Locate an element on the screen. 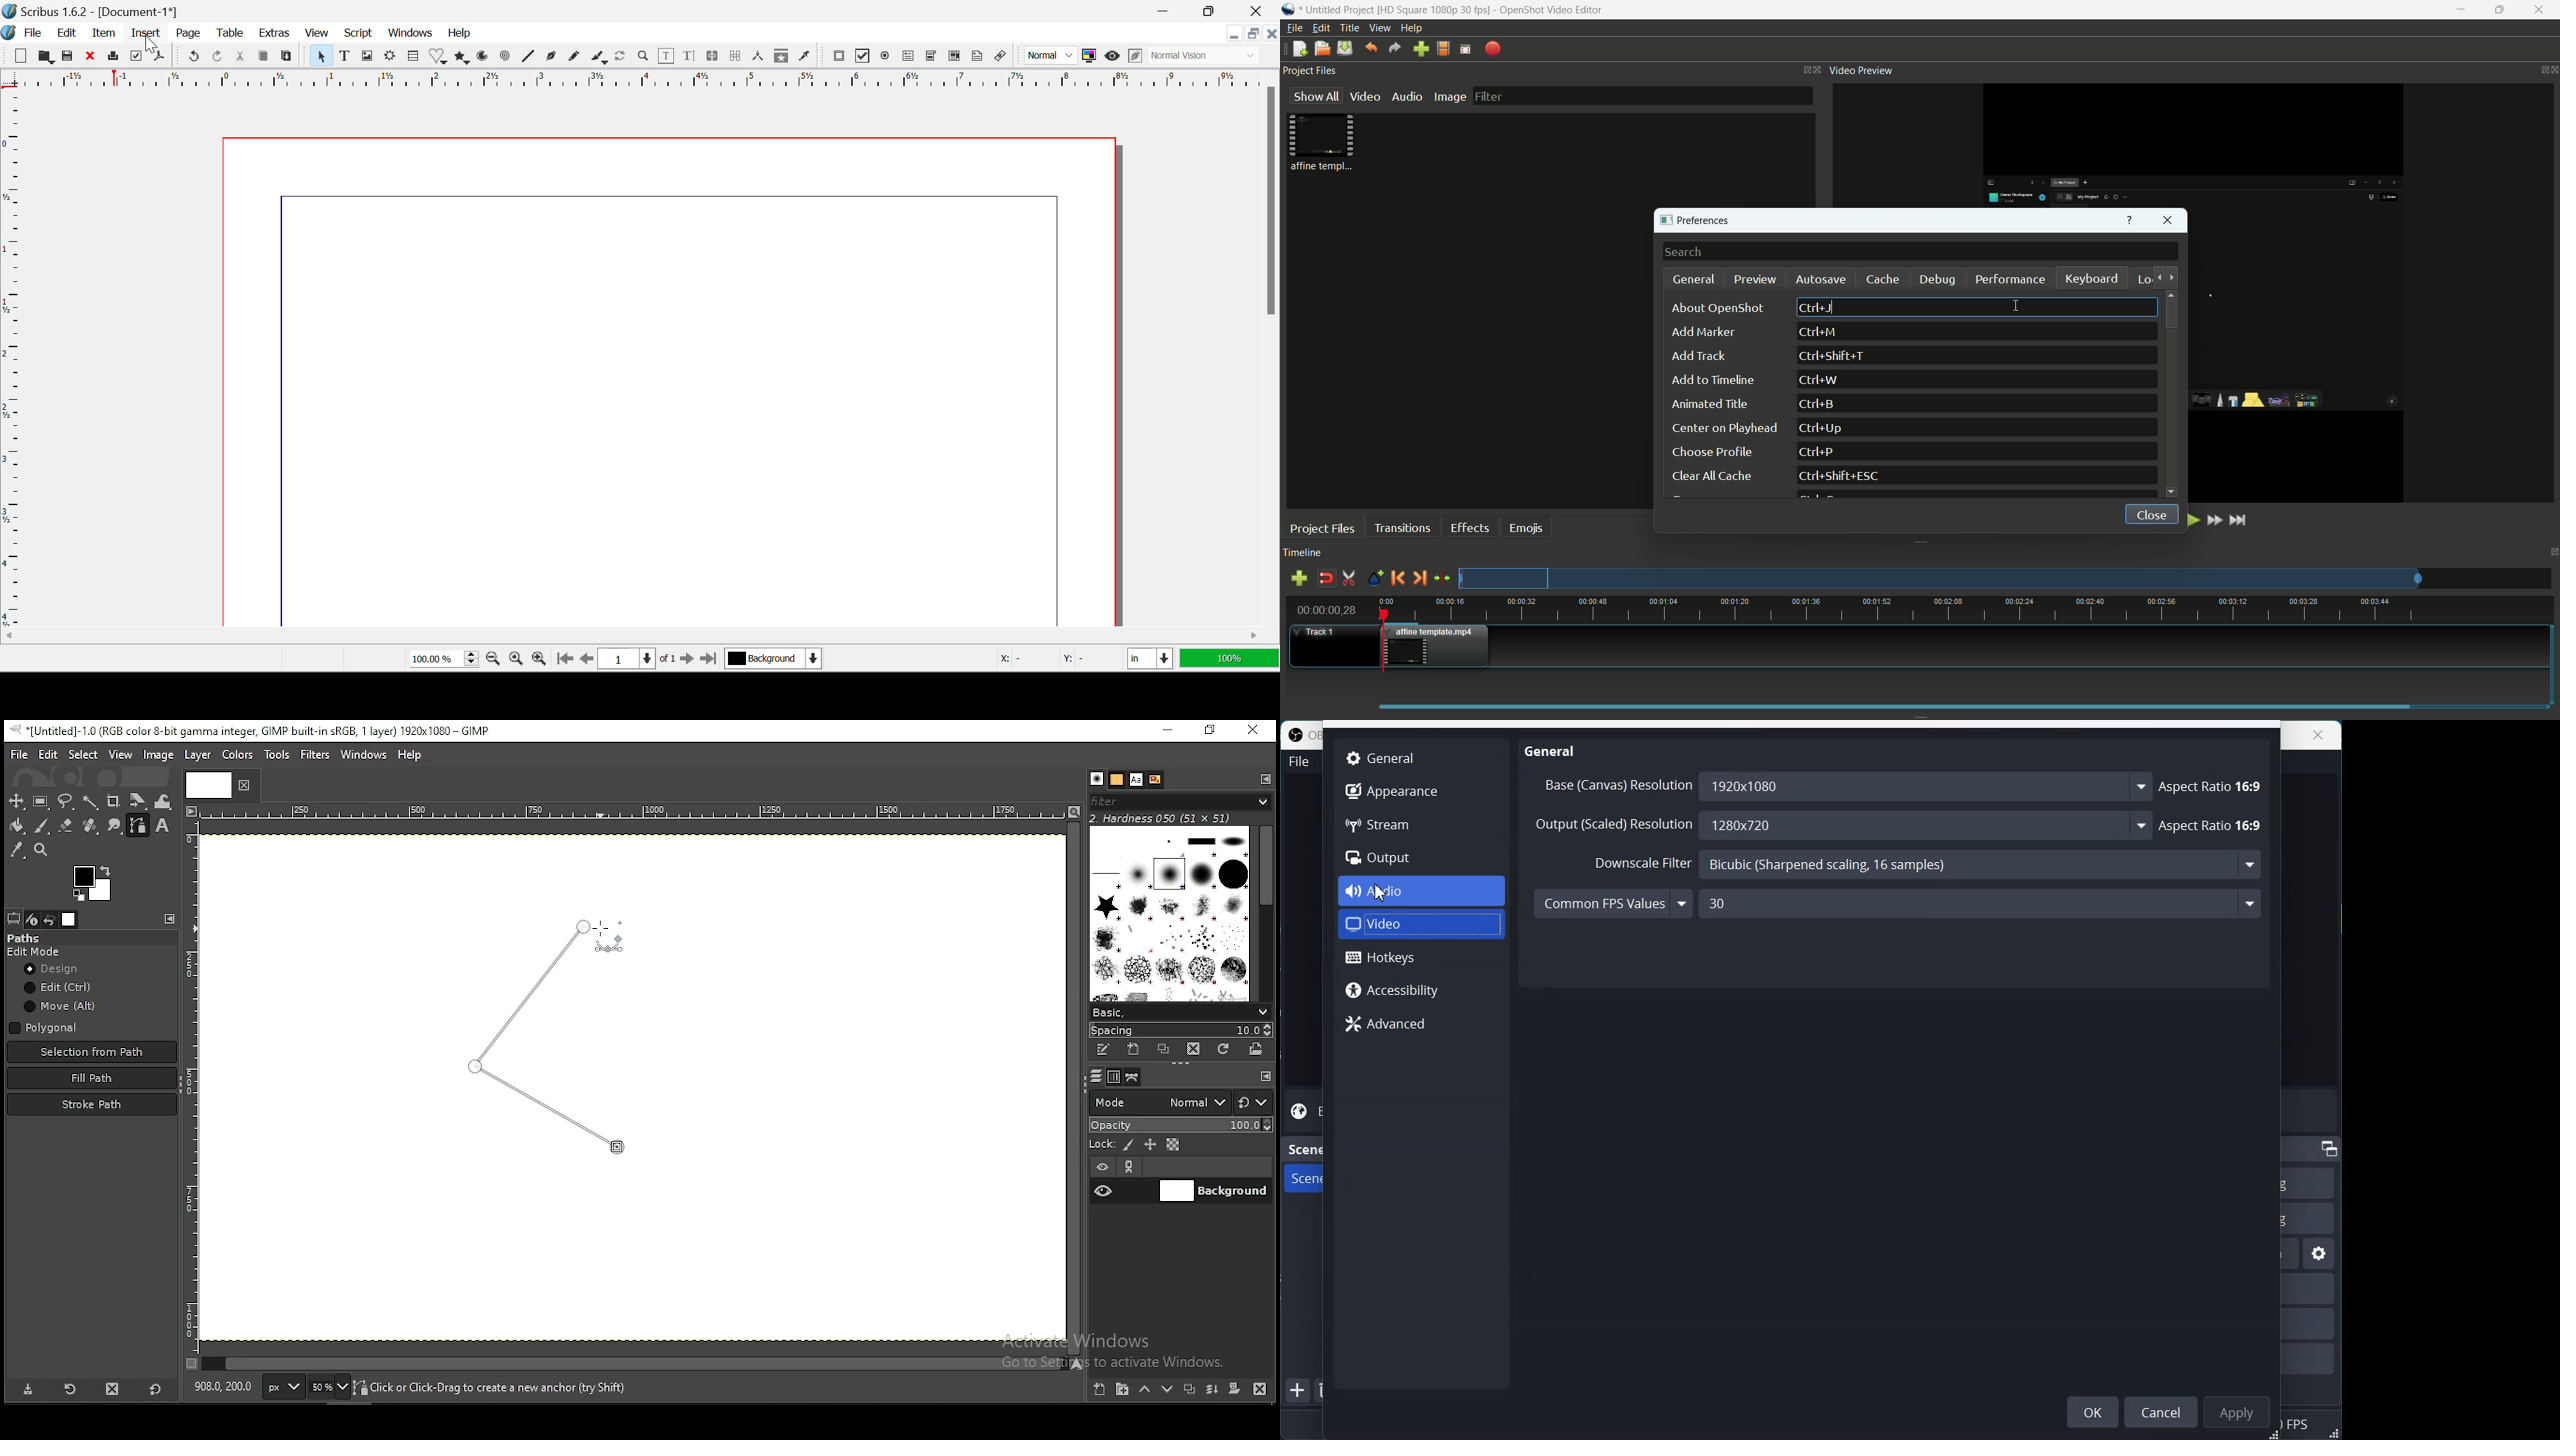 Image resolution: width=2576 pixels, height=1456 pixels. selection tool is located at coordinates (14, 801).